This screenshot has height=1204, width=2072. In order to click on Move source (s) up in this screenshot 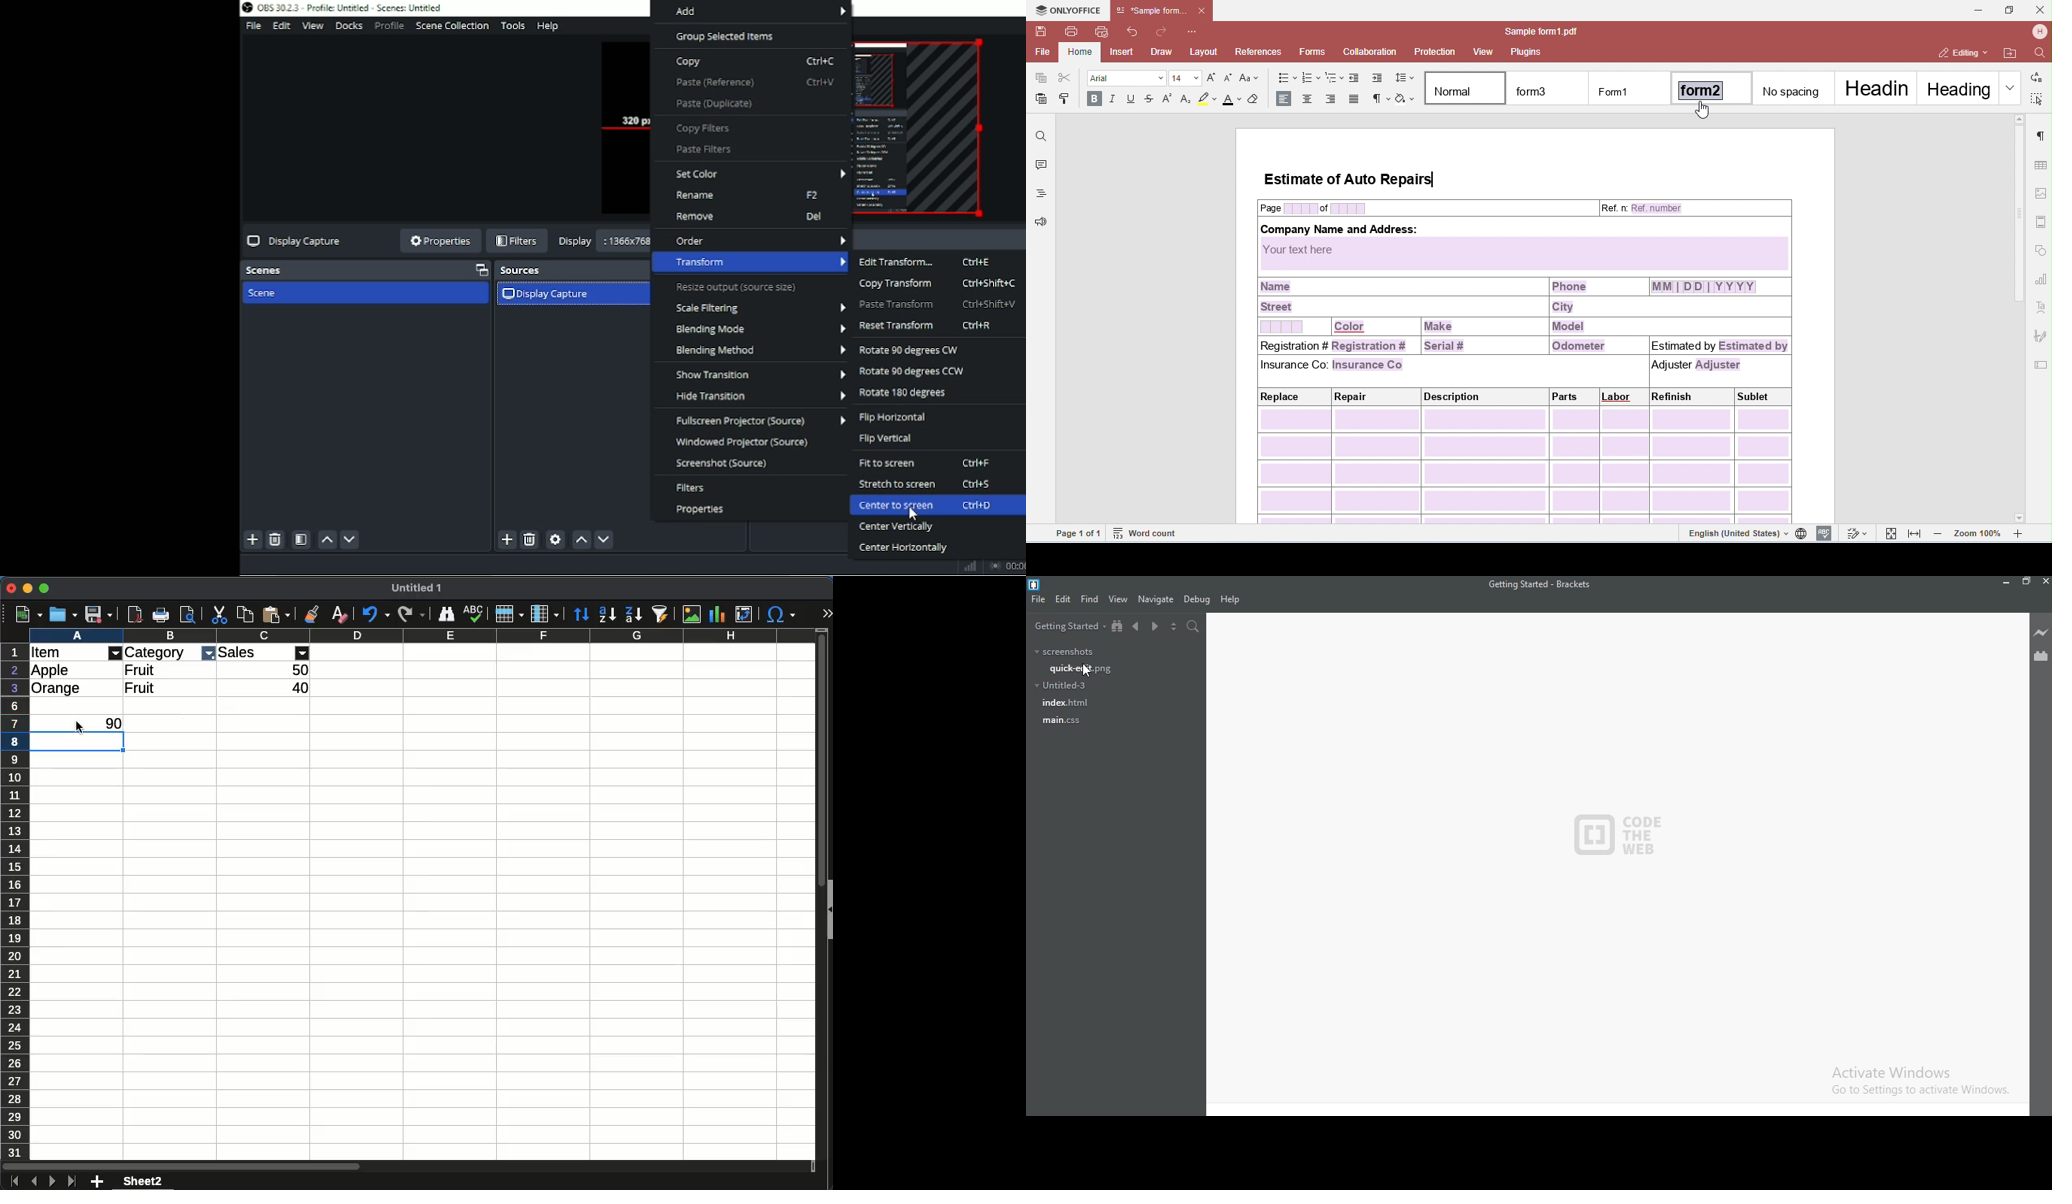, I will do `click(581, 540)`.